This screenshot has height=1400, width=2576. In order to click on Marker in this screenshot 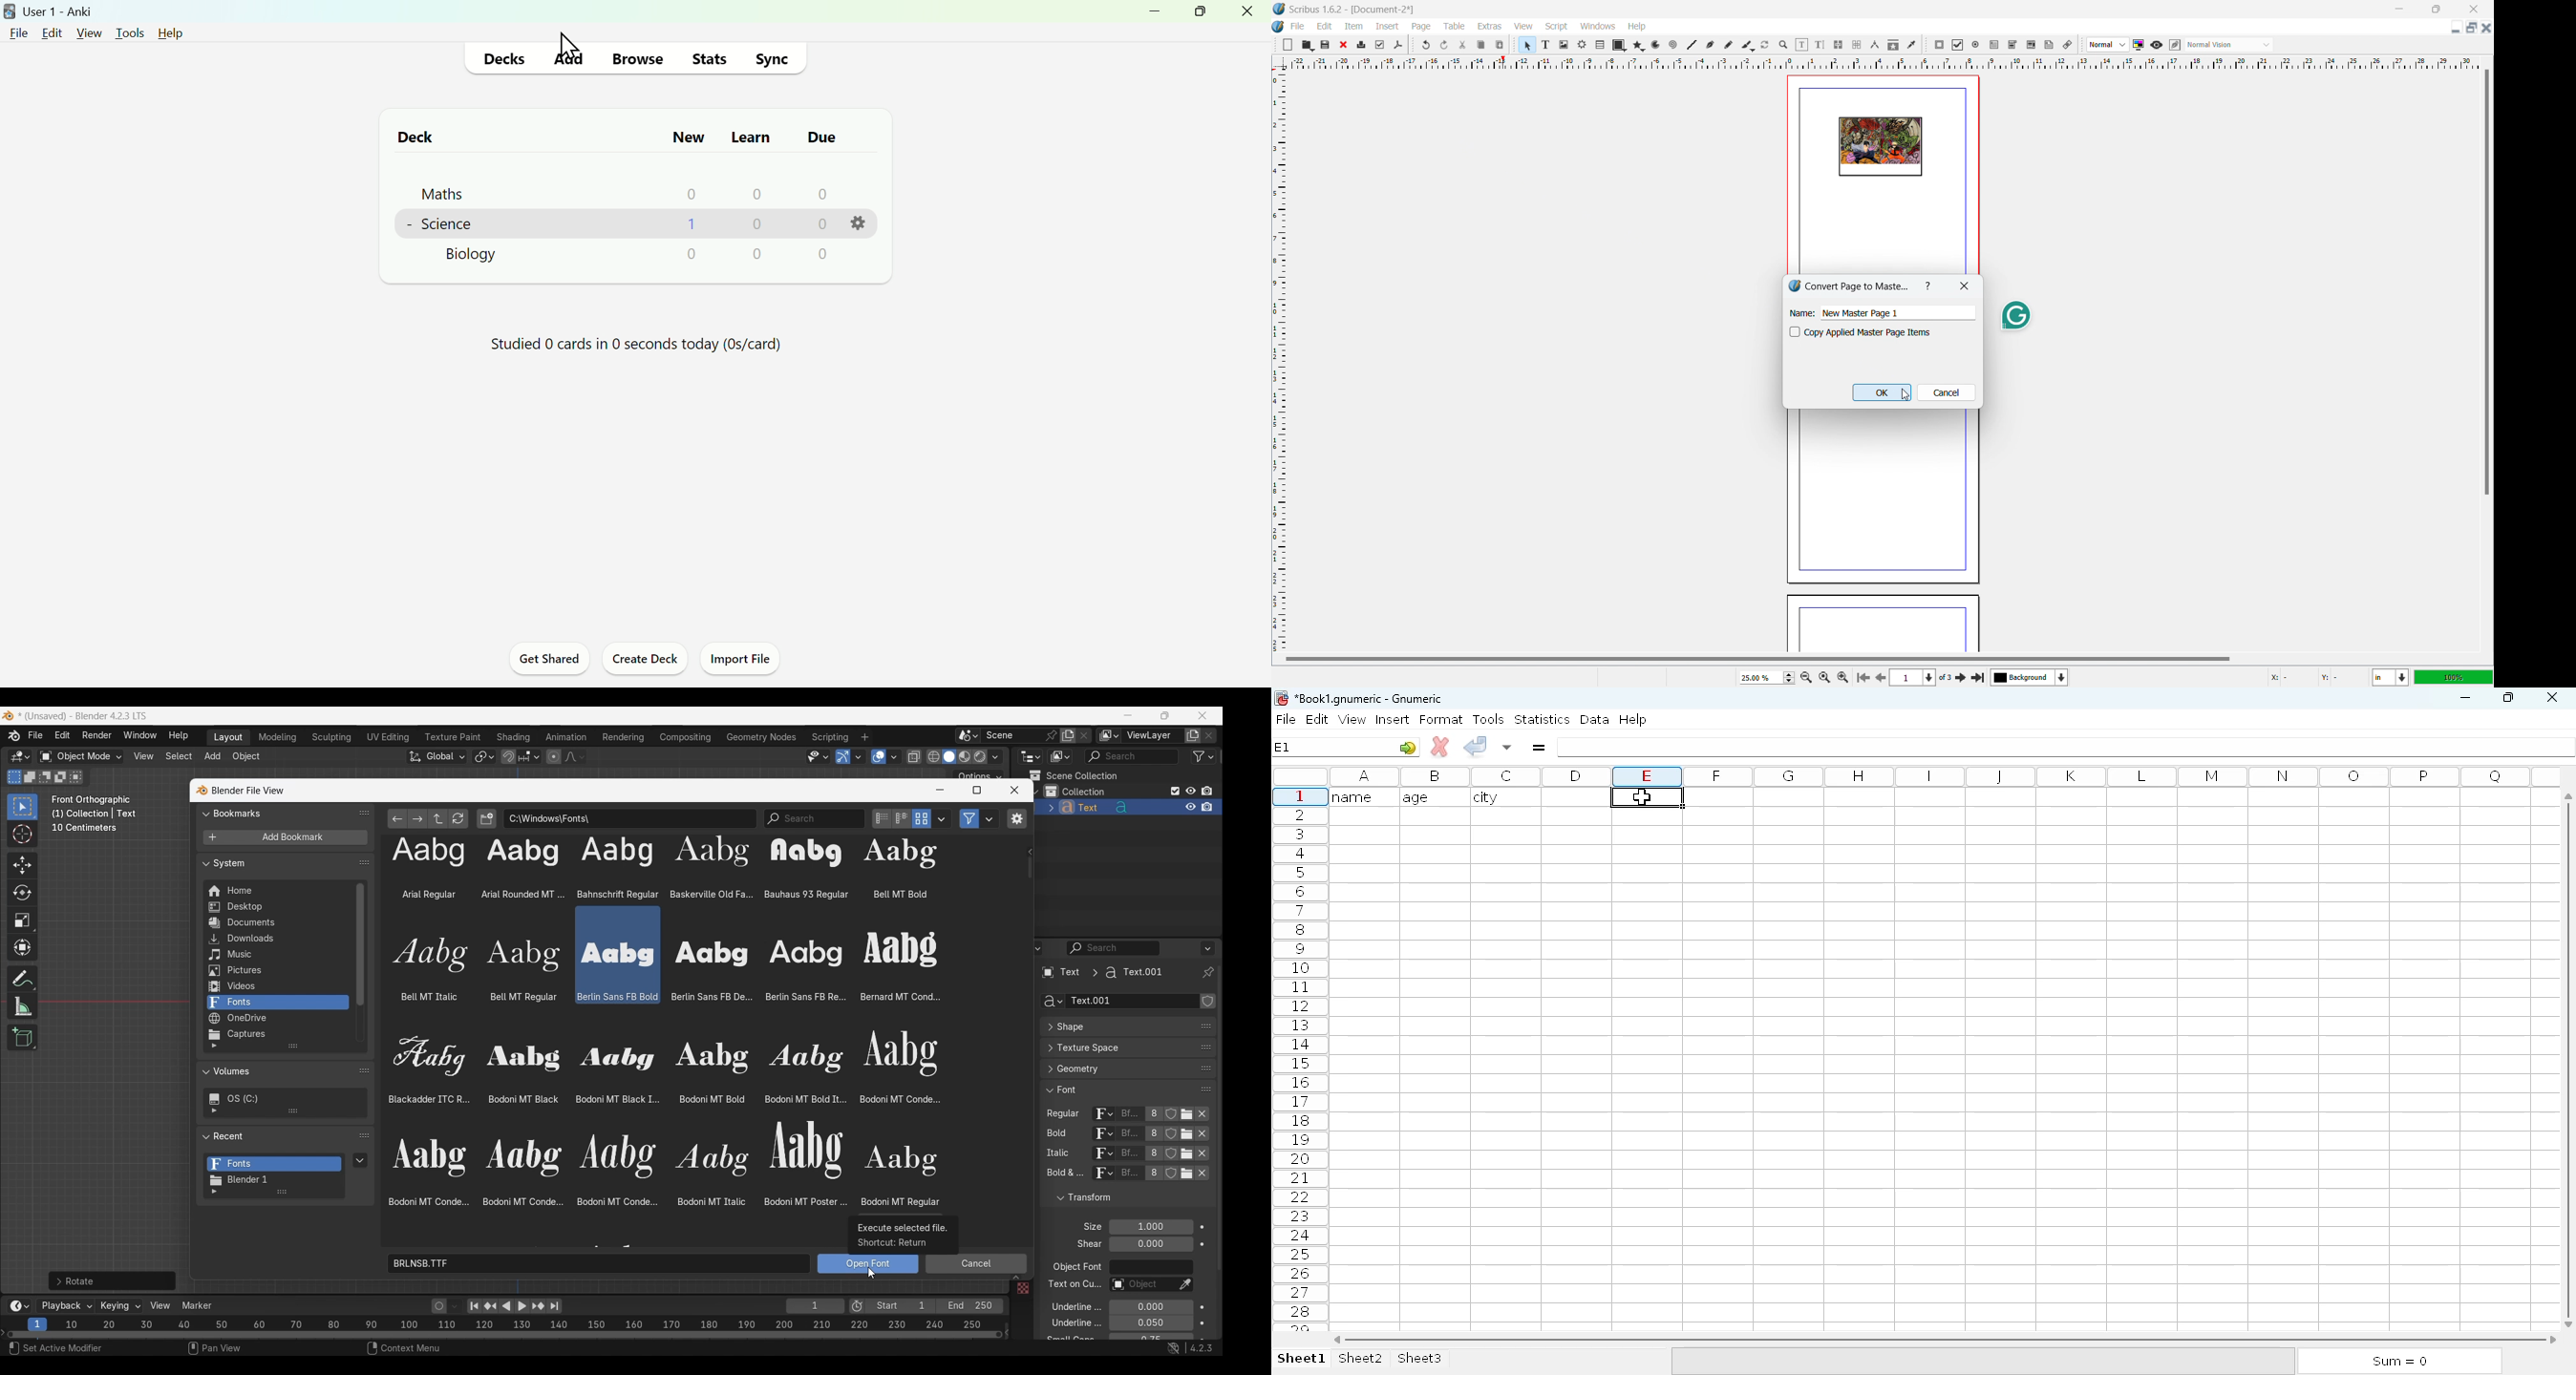, I will do `click(197, 1306)`.